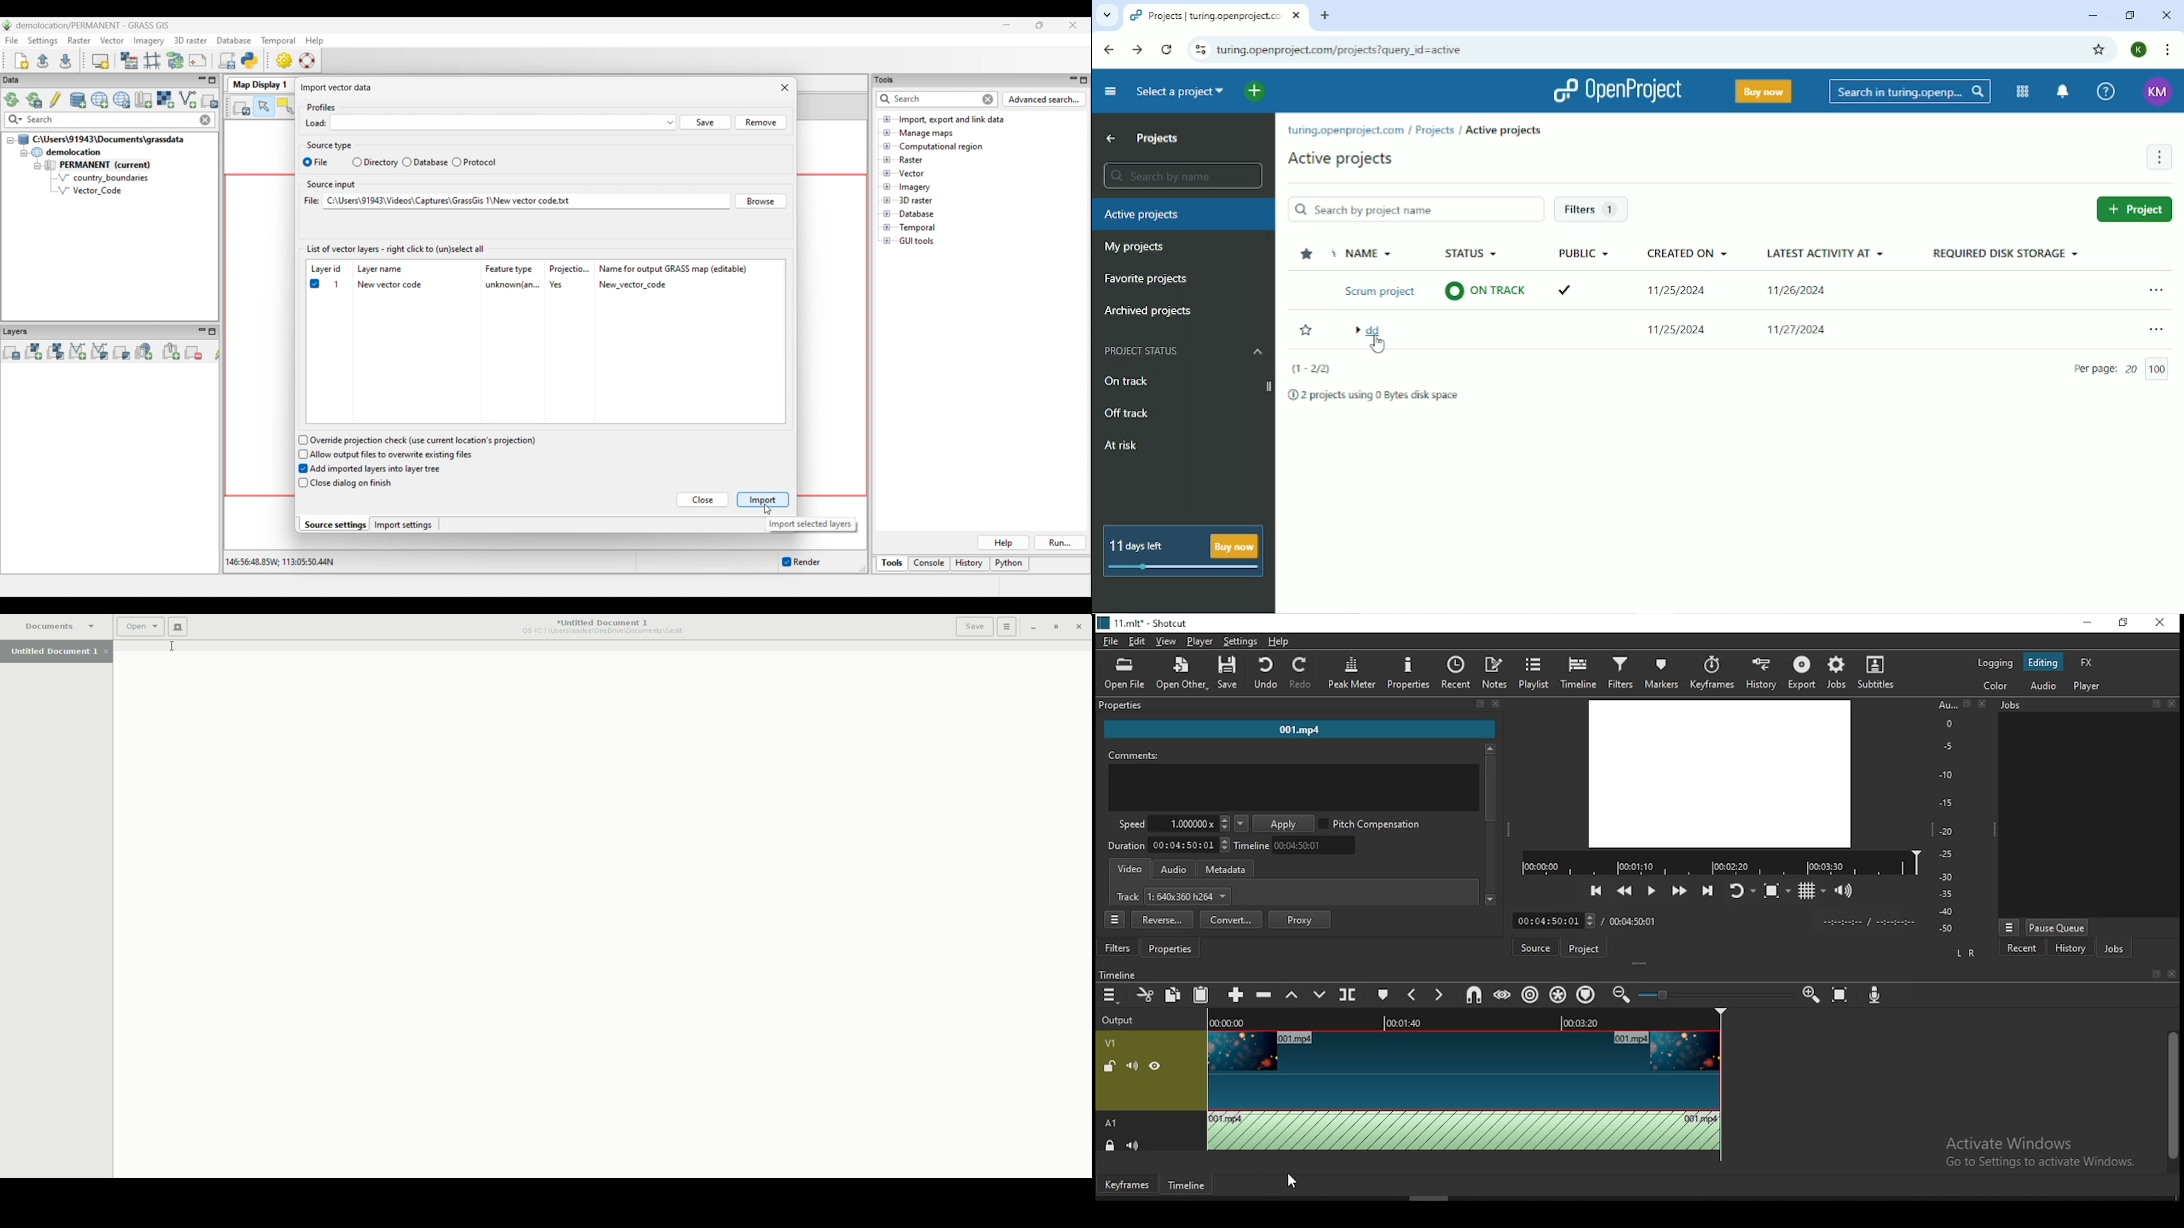 The image size is (2184, 1232). Describe the element at coordinates (1846, 888) in the screenshot. I see `show volume control` at that location.